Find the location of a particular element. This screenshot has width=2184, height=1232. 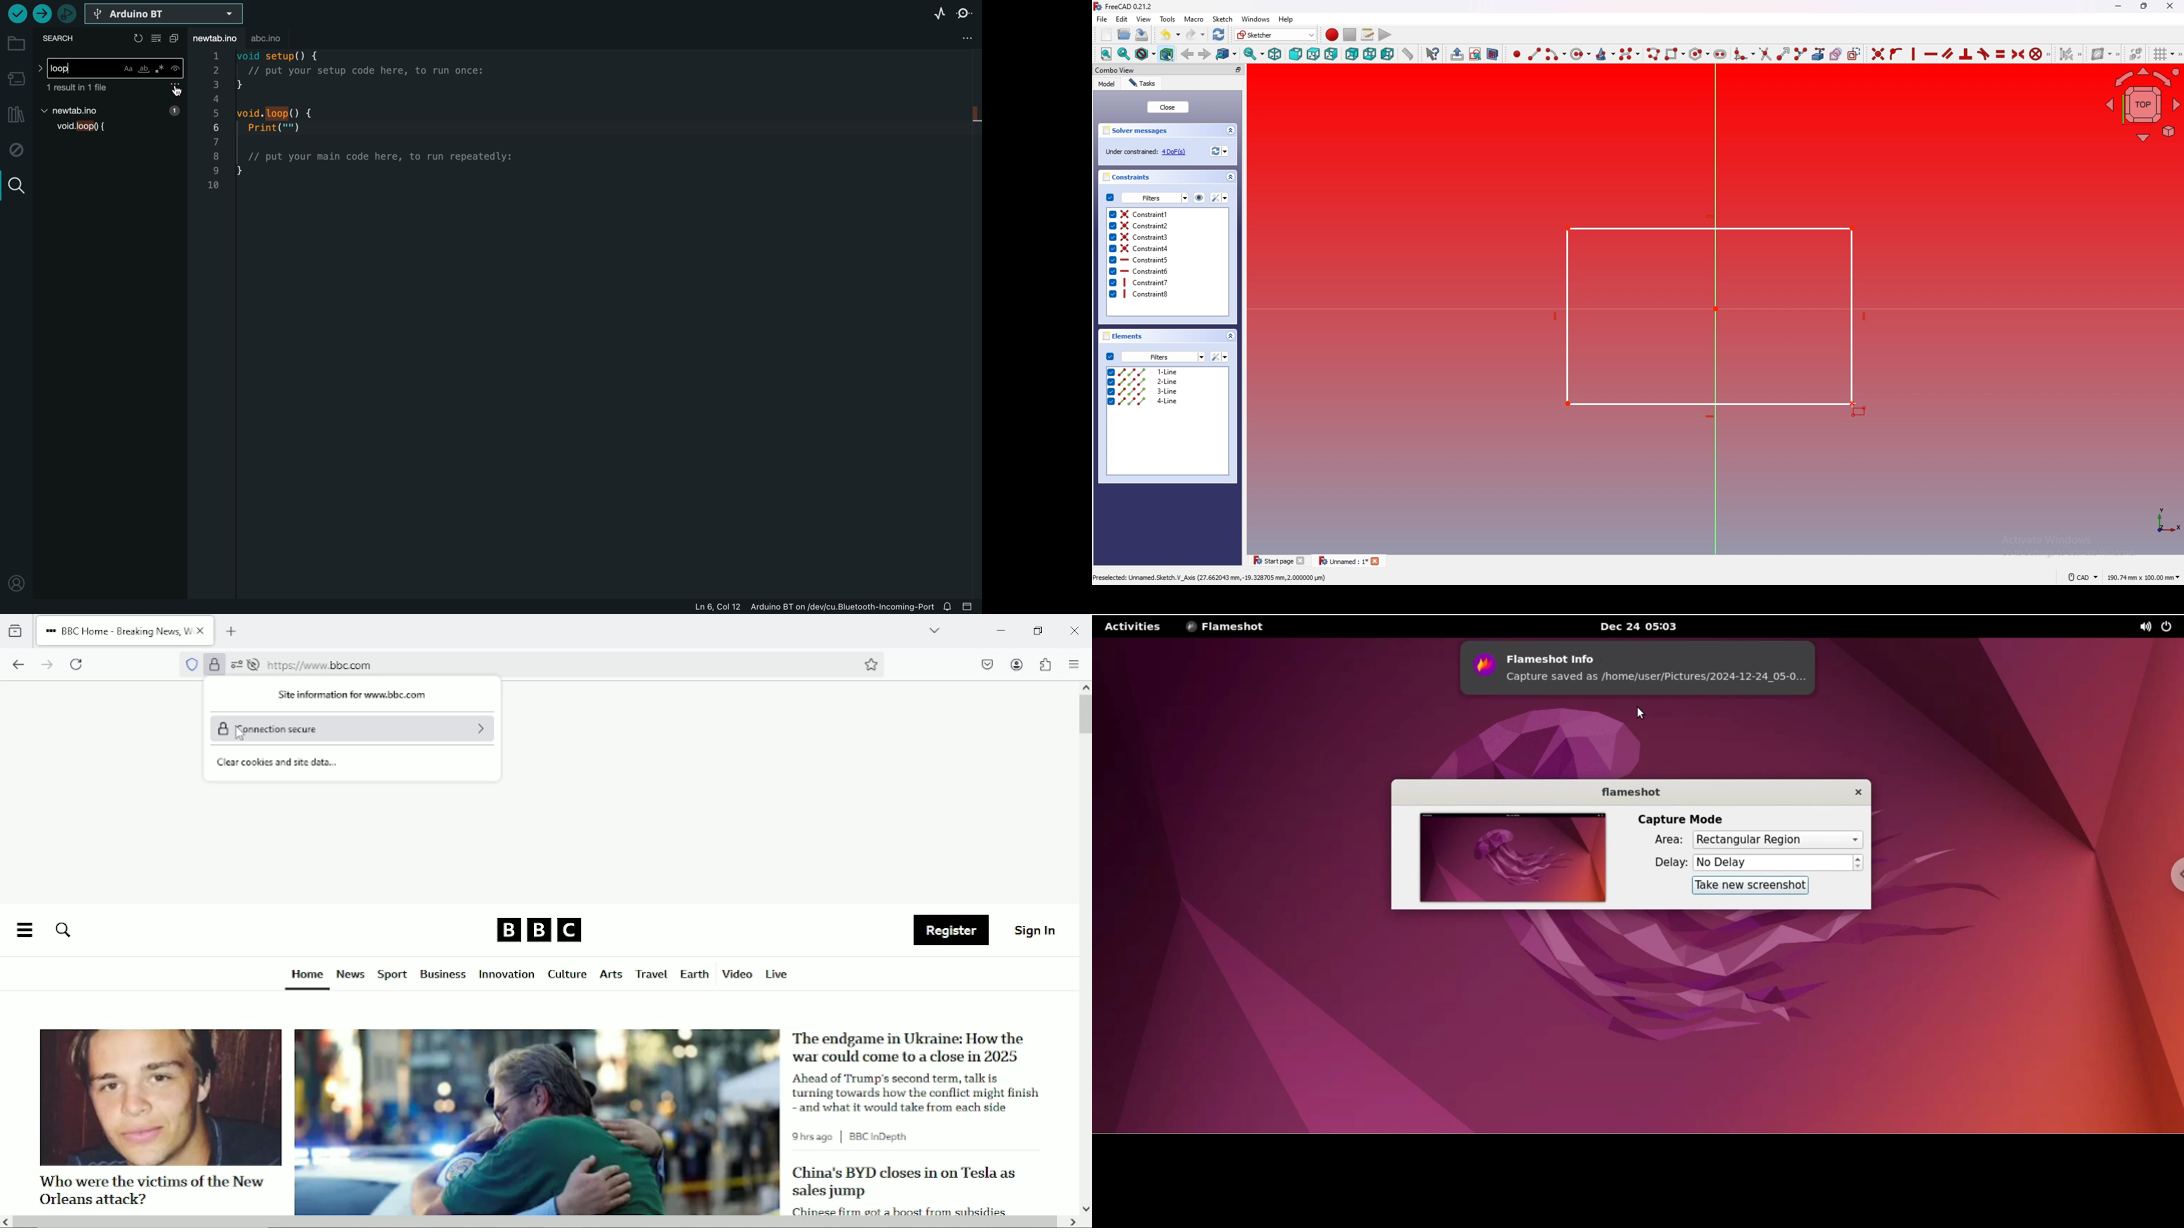

synced view is located at coordinates (1255, 54).